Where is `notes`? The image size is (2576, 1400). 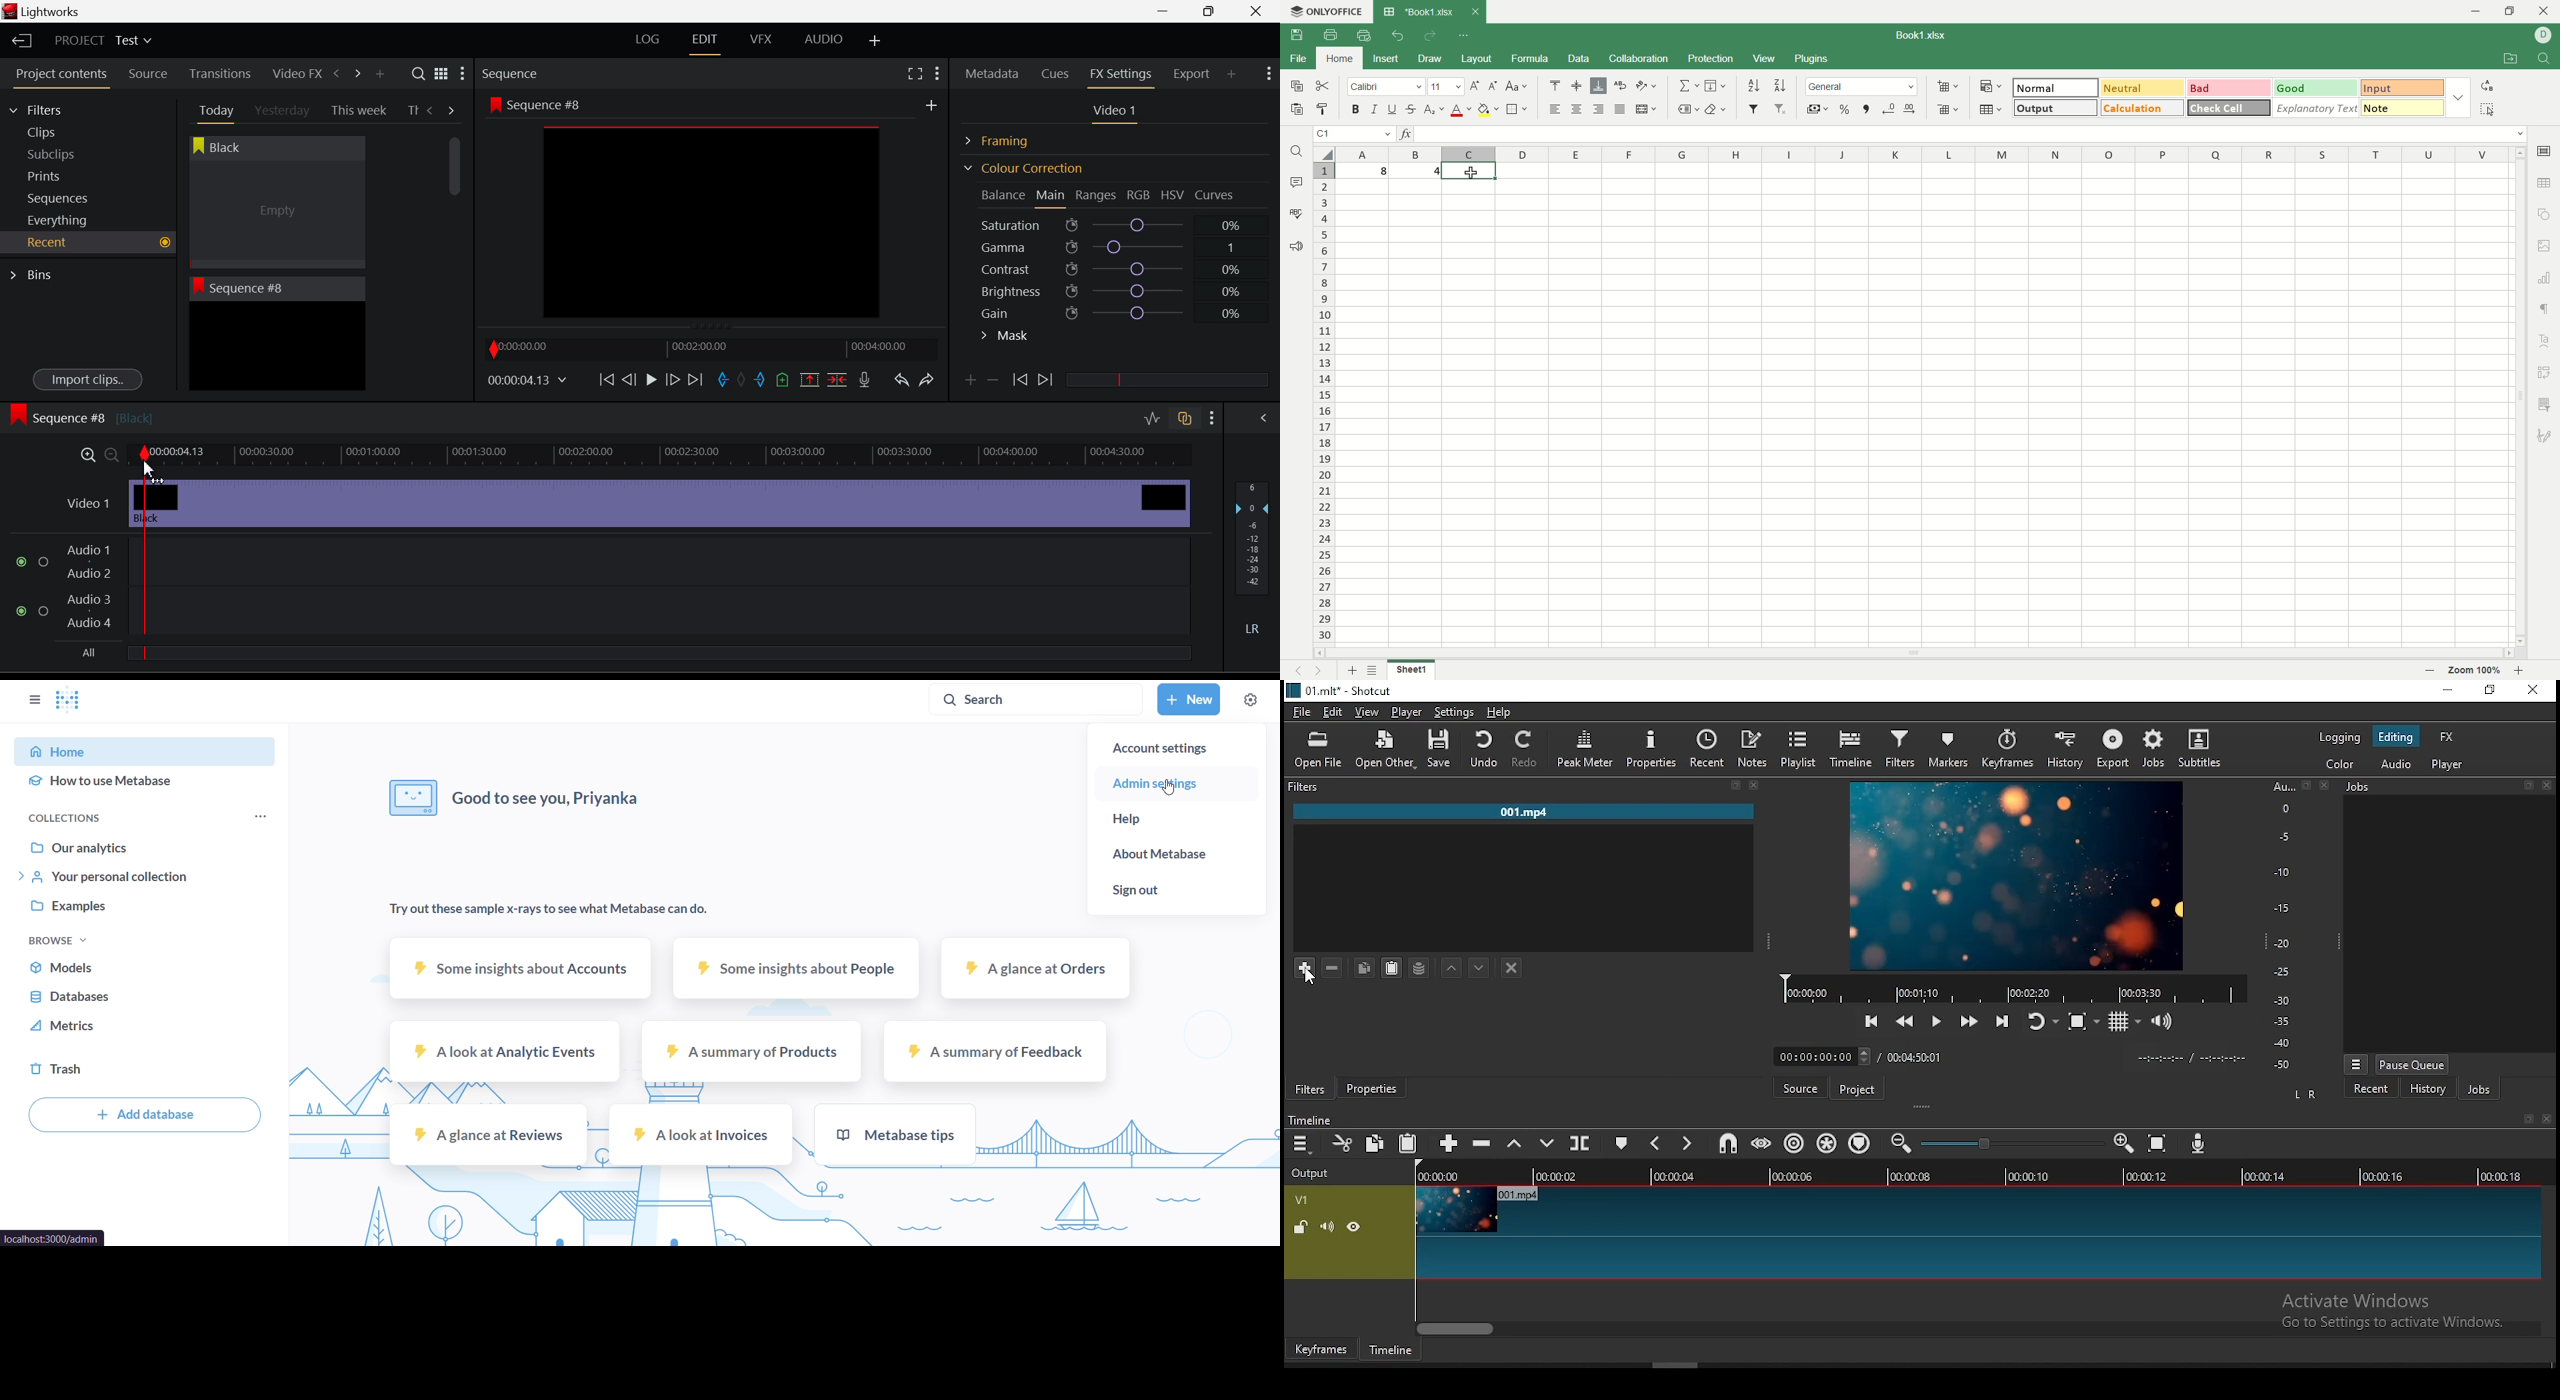 notes is located at coordinates (1752, 748).